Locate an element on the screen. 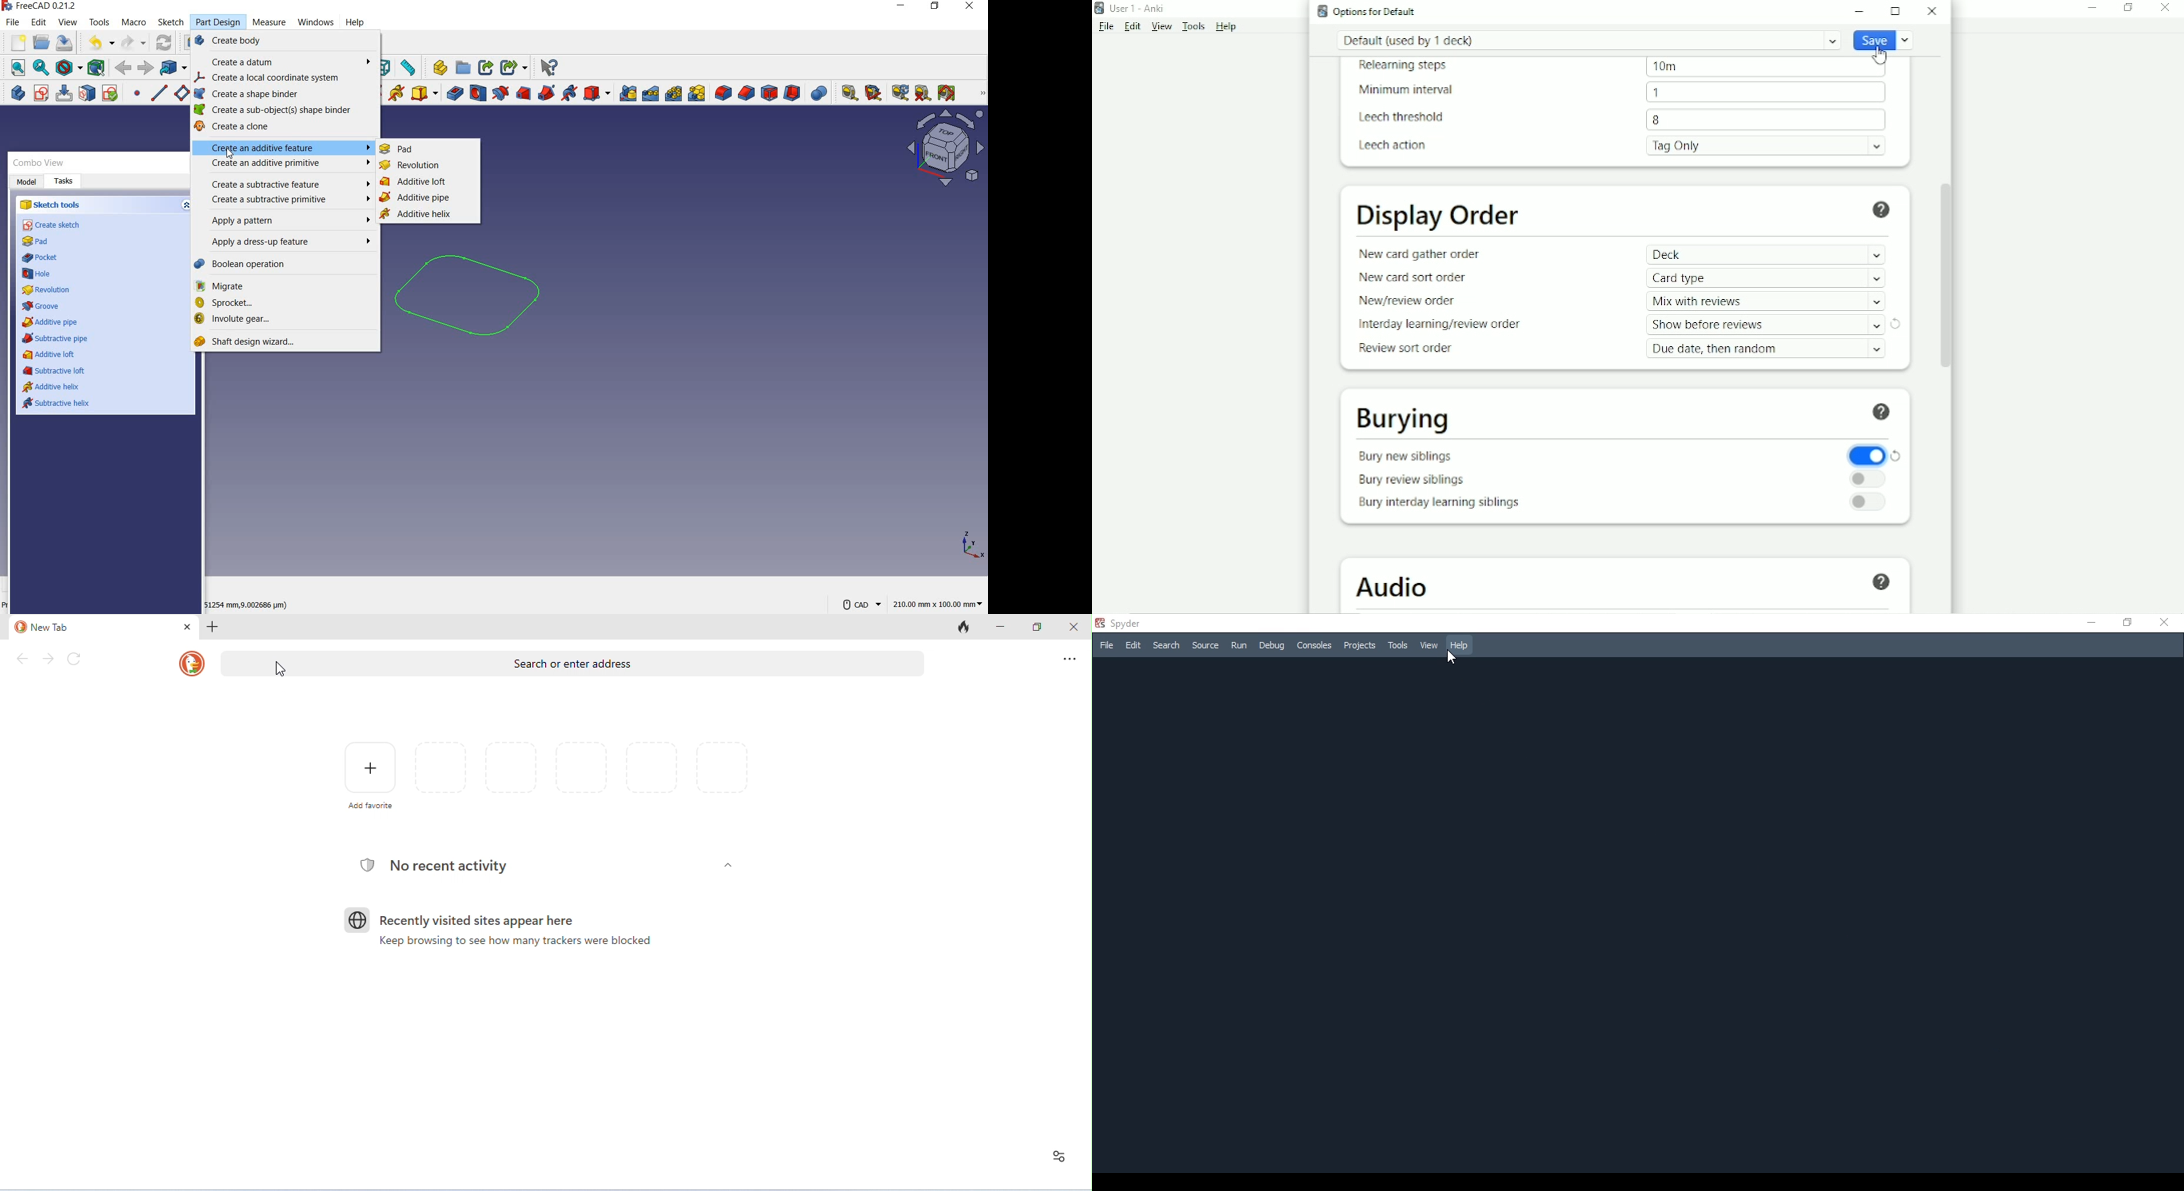  measure distance  is located at coordinates (409, 67).